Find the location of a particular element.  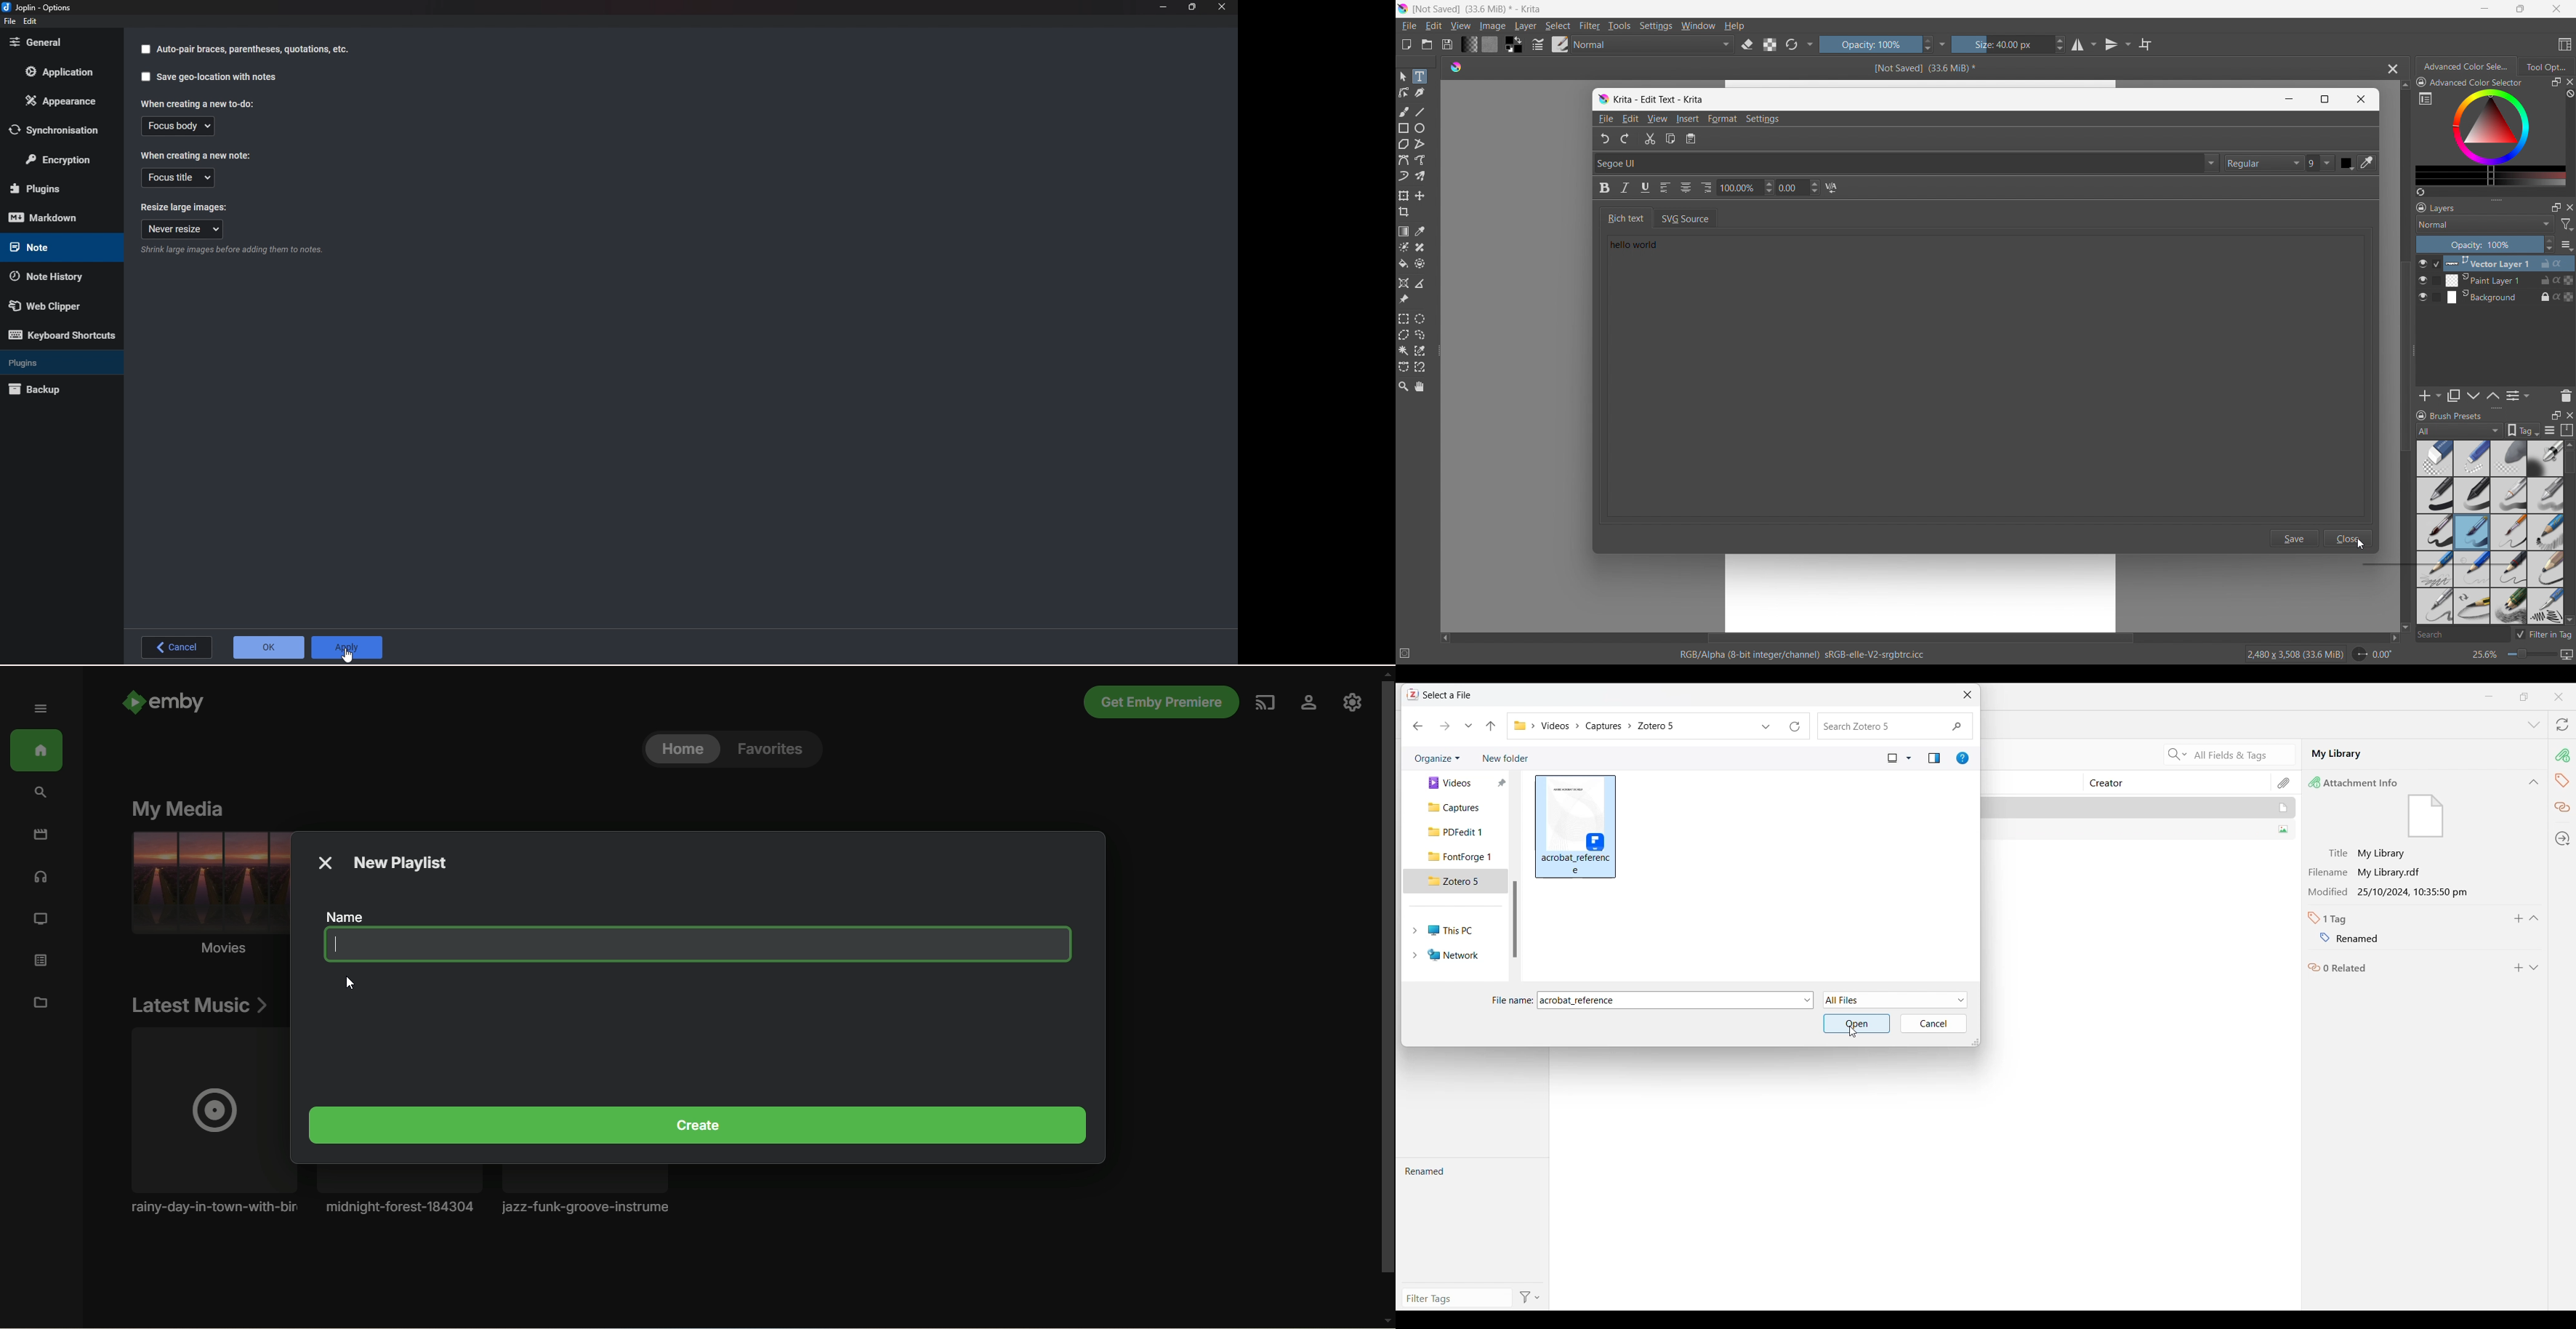

bold pen is located at coordinates (2435, 496).